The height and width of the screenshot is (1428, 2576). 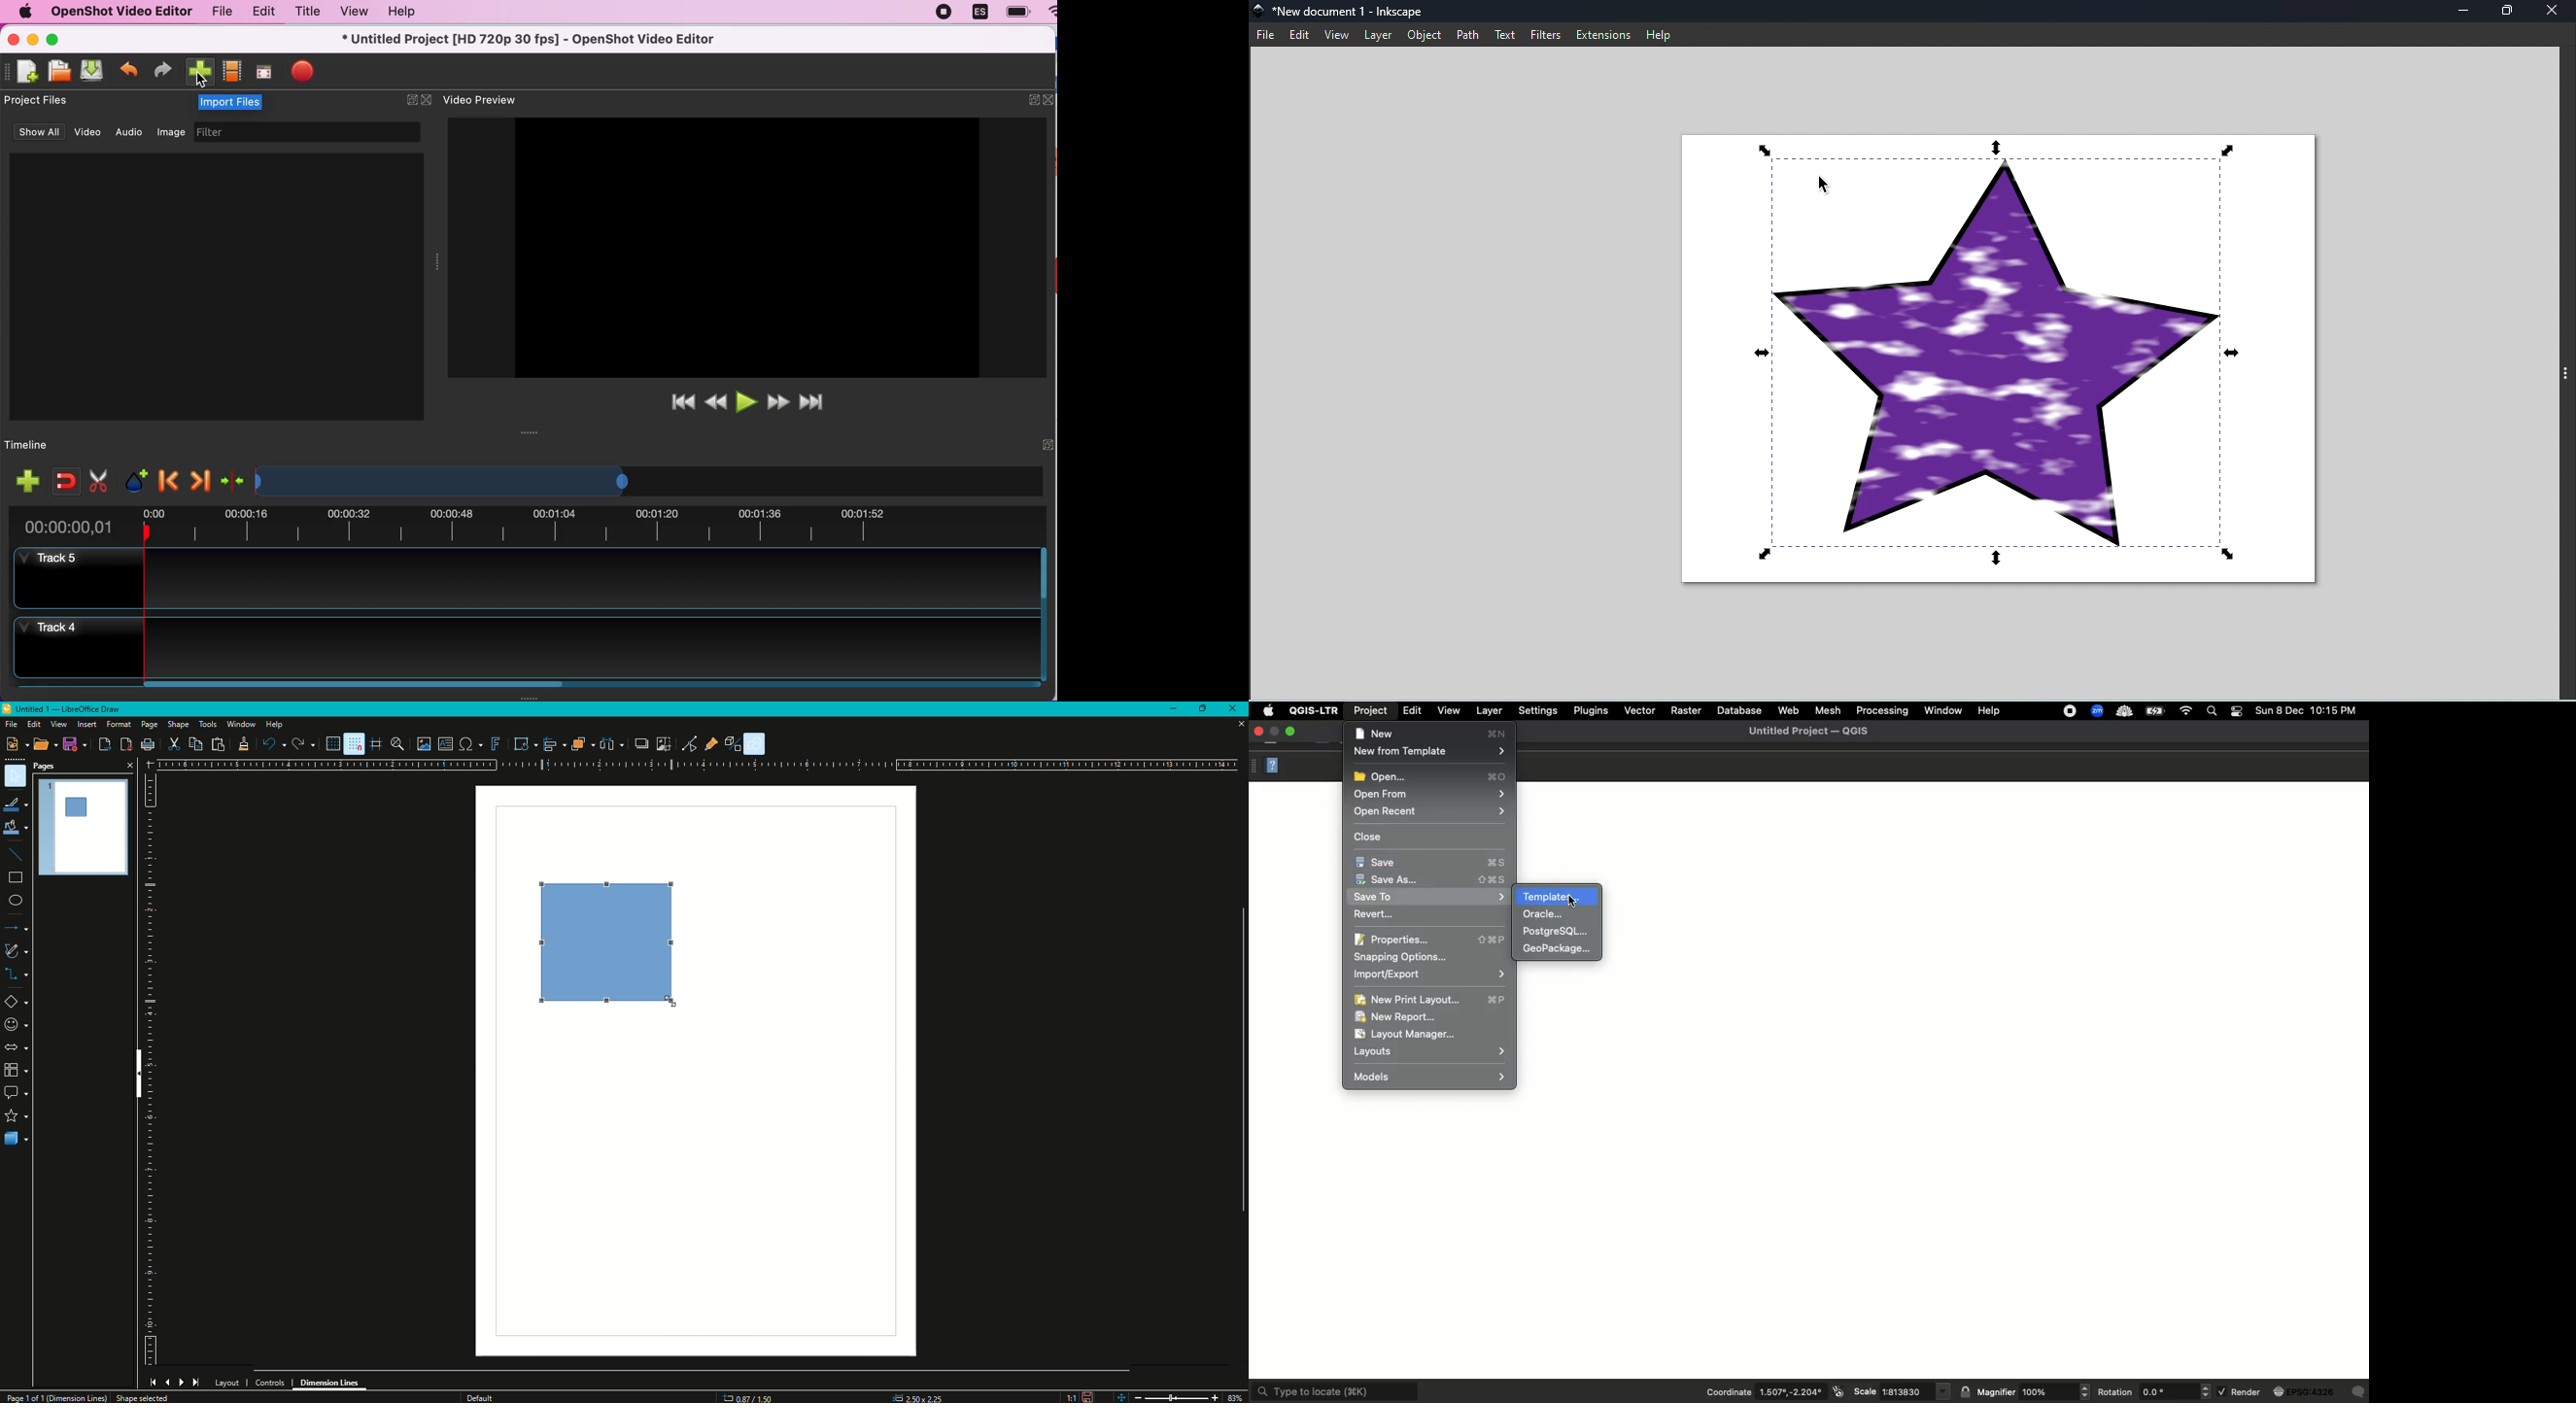 What do you see at coordinates (33, 724) in the screenshot?
I see `Edit` at bounding box center [33, 724].